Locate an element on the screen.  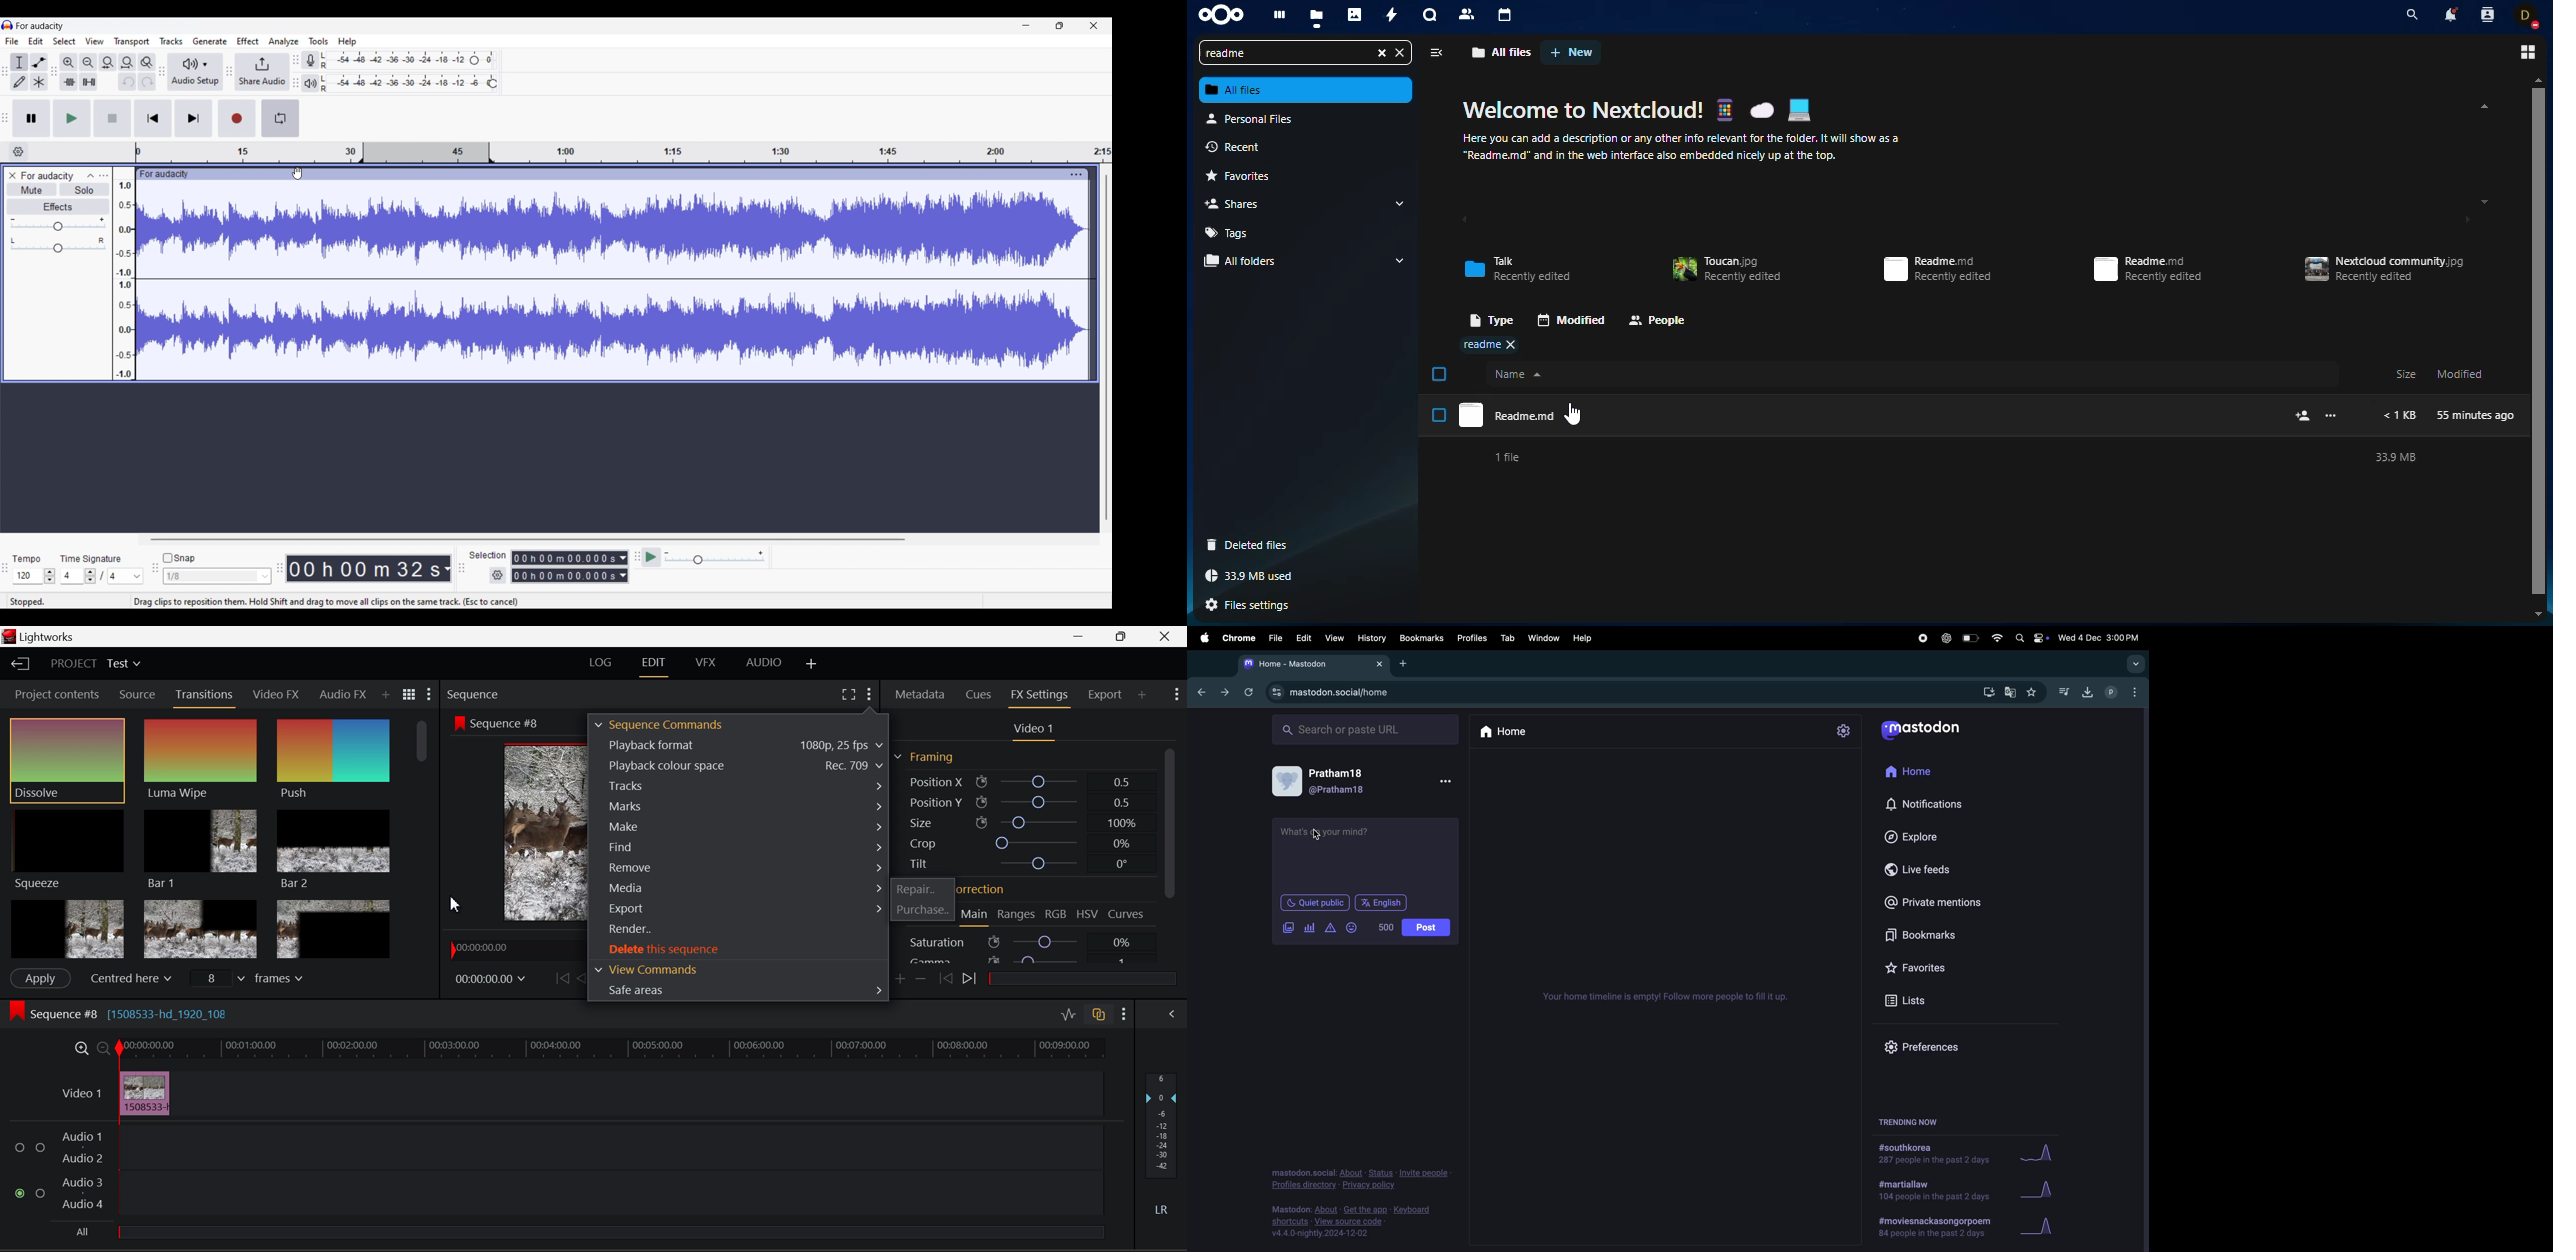
close is located at coordinates (1400, 53).